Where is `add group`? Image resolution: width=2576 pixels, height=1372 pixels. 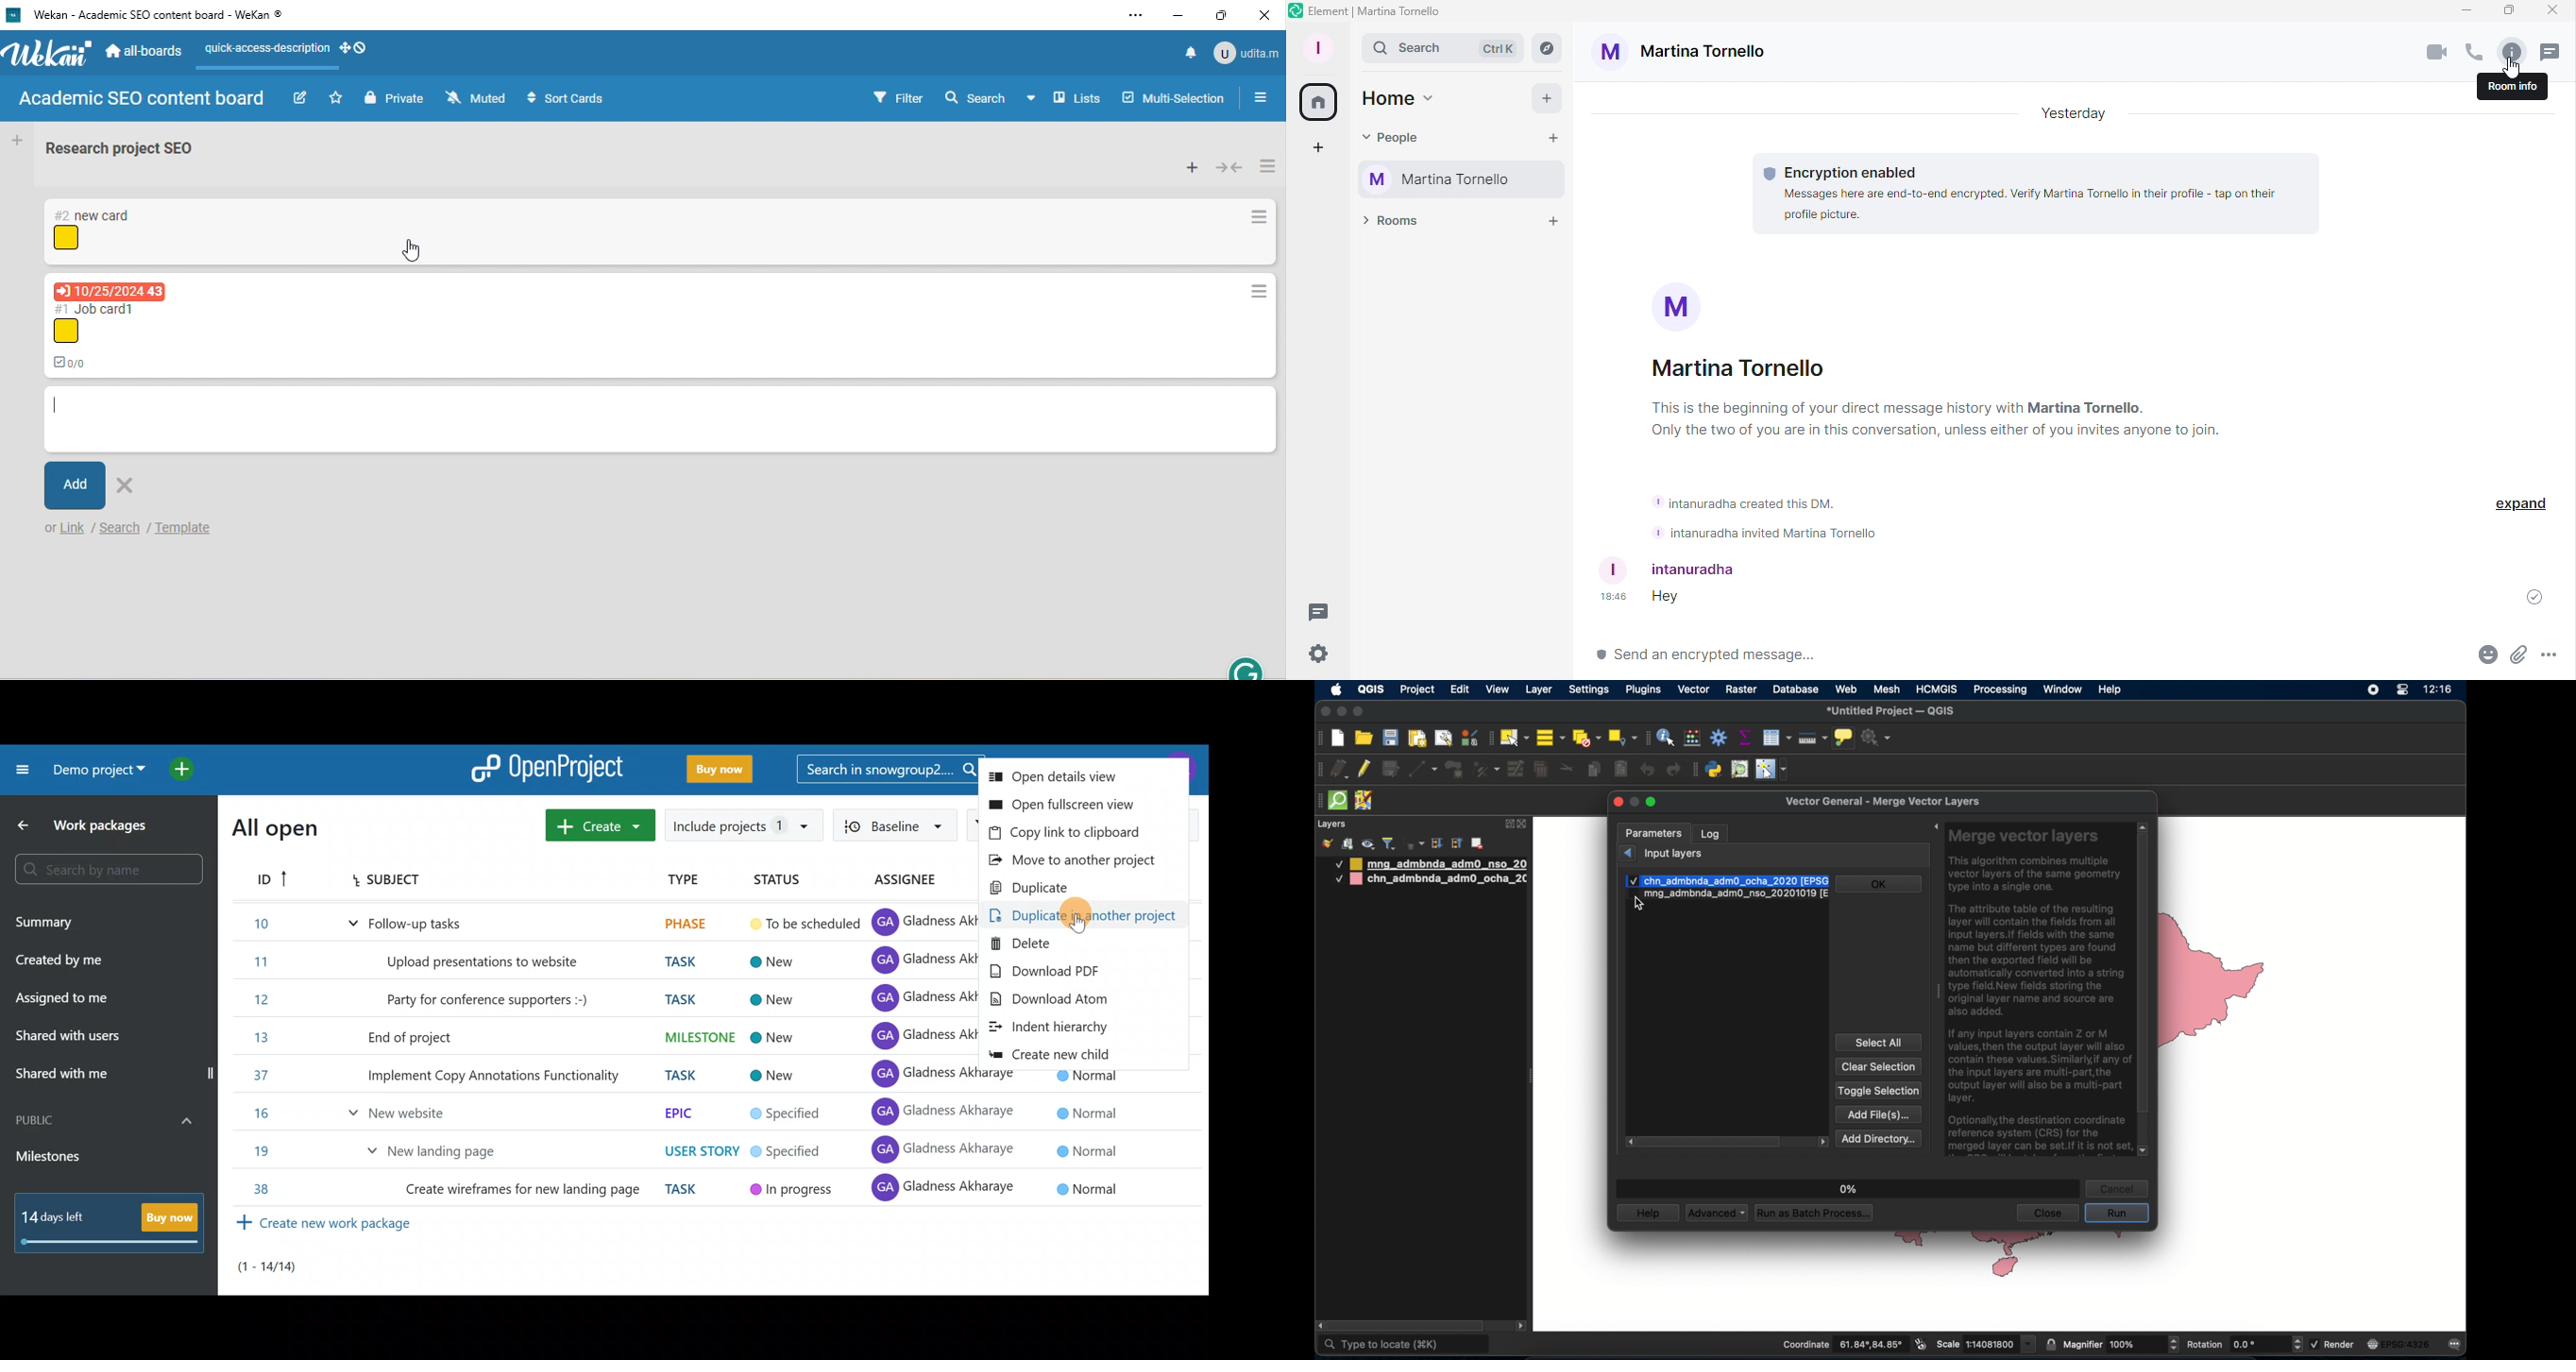 add group is located at coordinates (1347, 844).